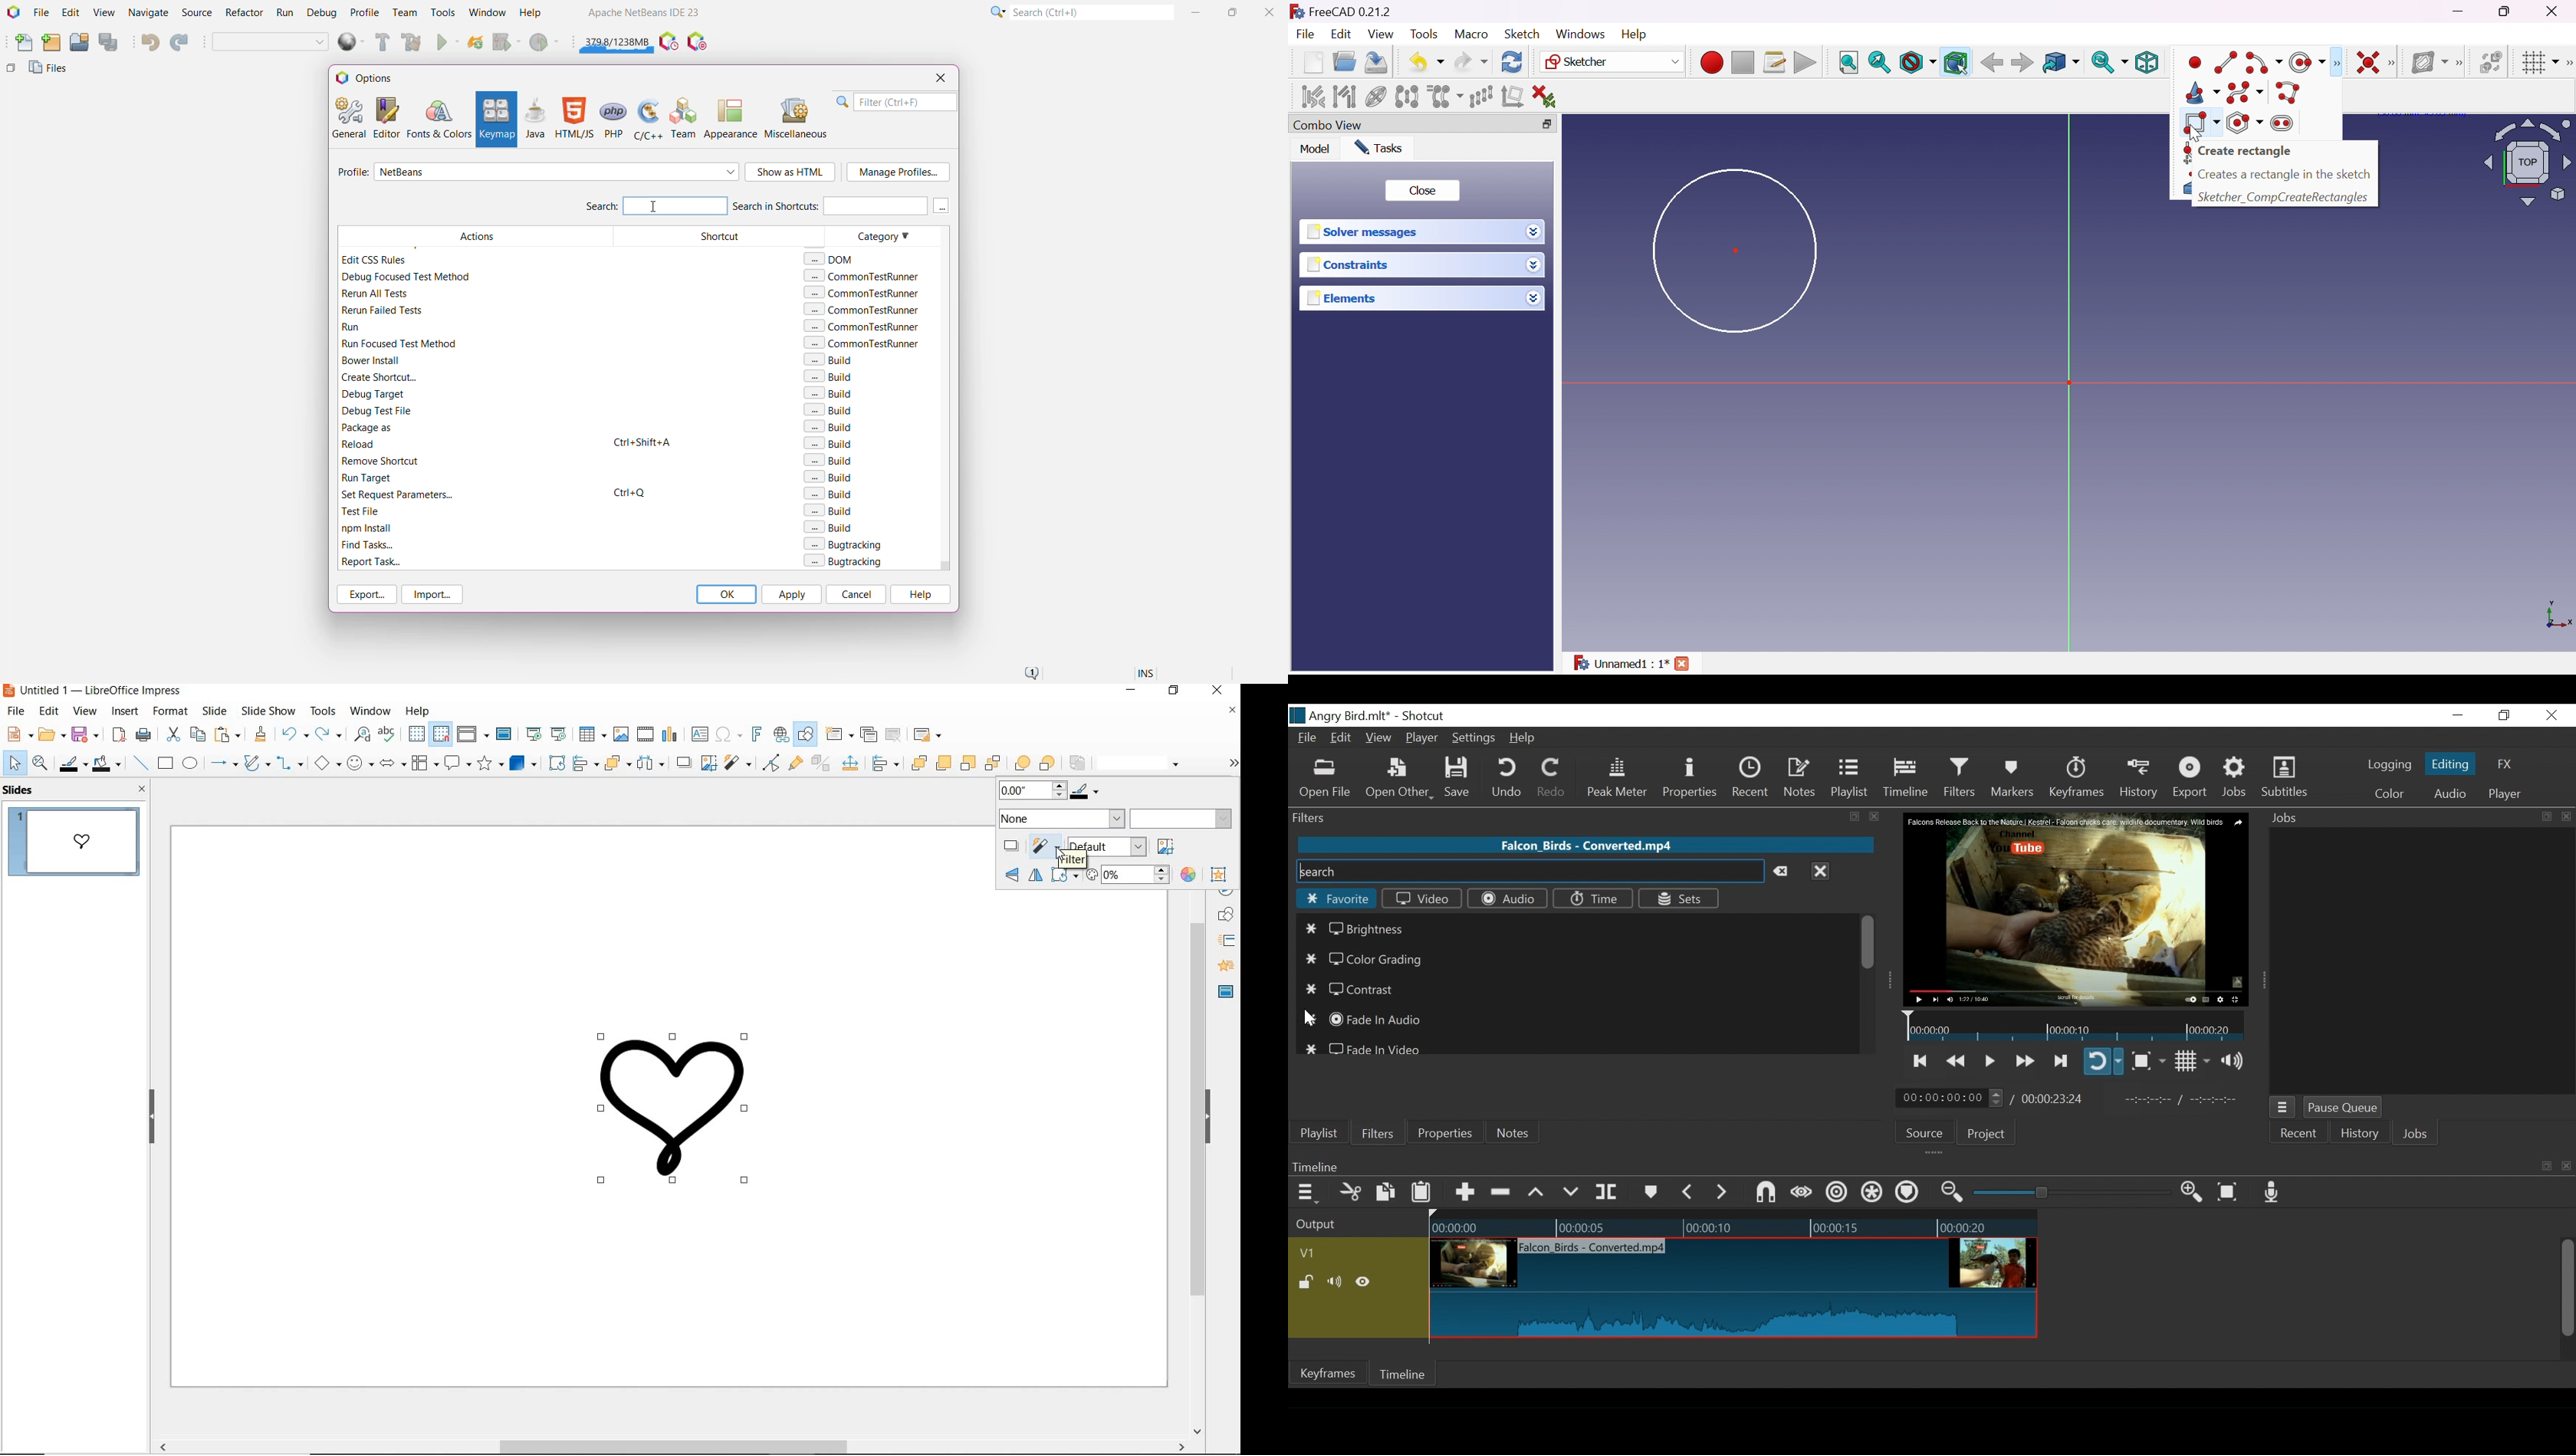 The image size is (2576, 1456). What do you see at coordinates (1345, 95) in the screenshot?
I see `Select associated geometry` at bounding box center [1345, 95].